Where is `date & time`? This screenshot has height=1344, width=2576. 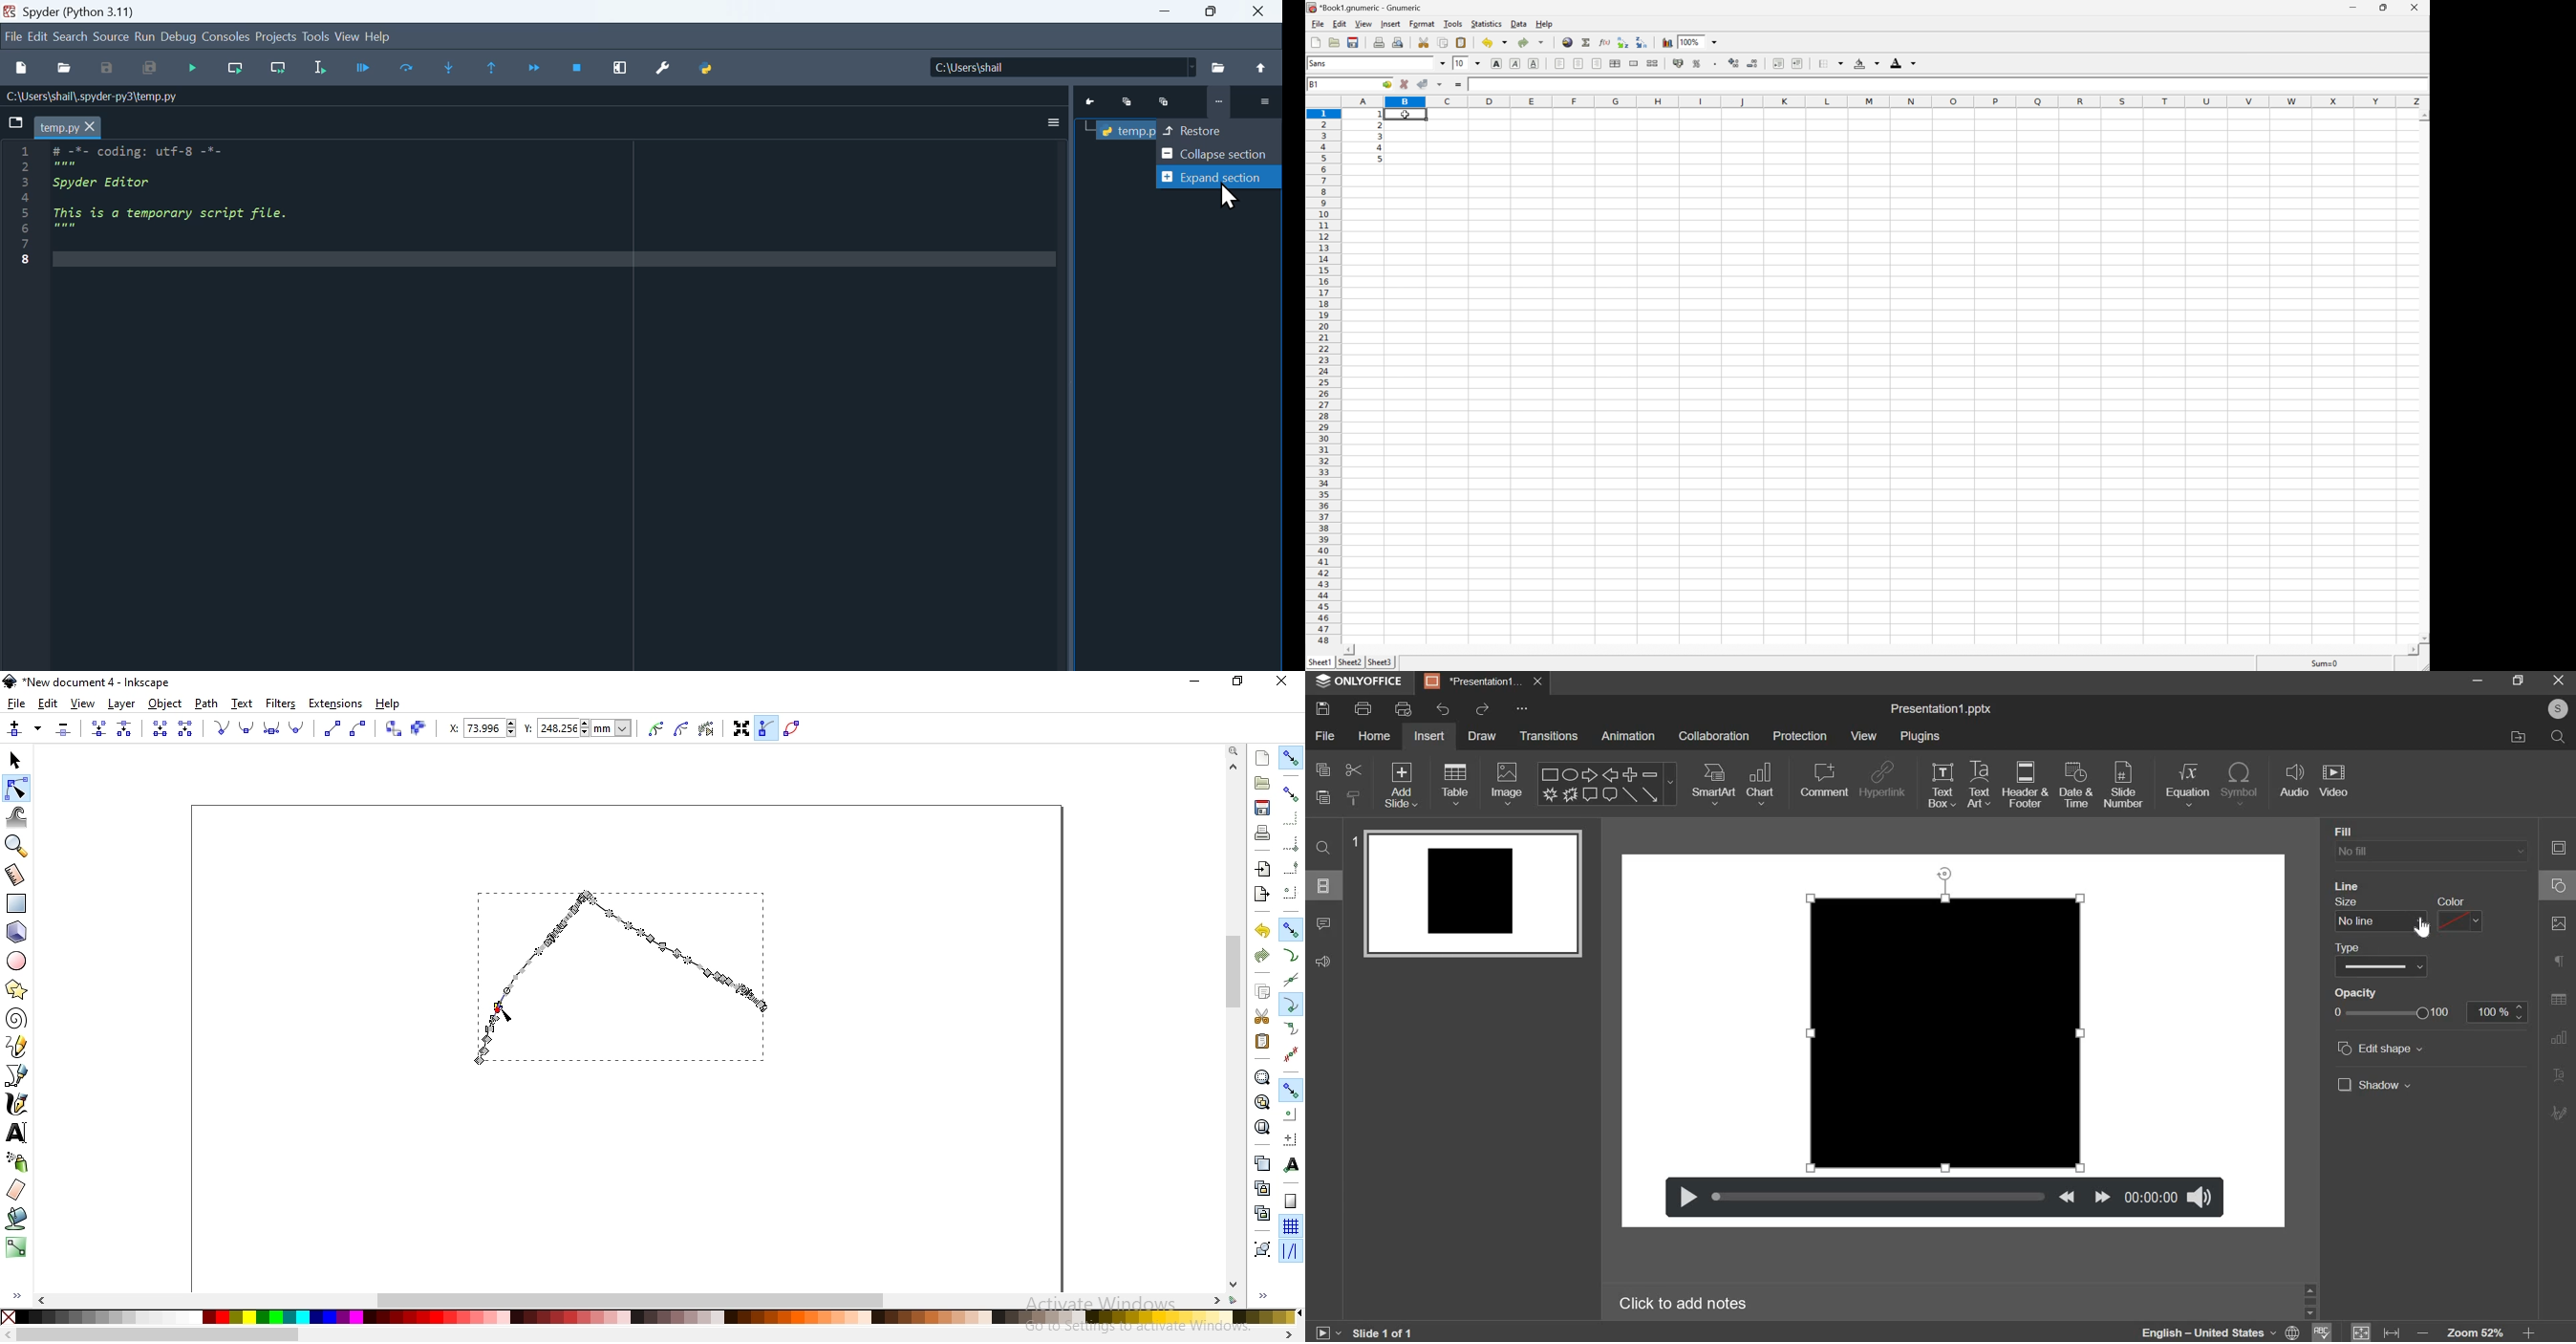 date & time is located at coordinates (2074, 784).